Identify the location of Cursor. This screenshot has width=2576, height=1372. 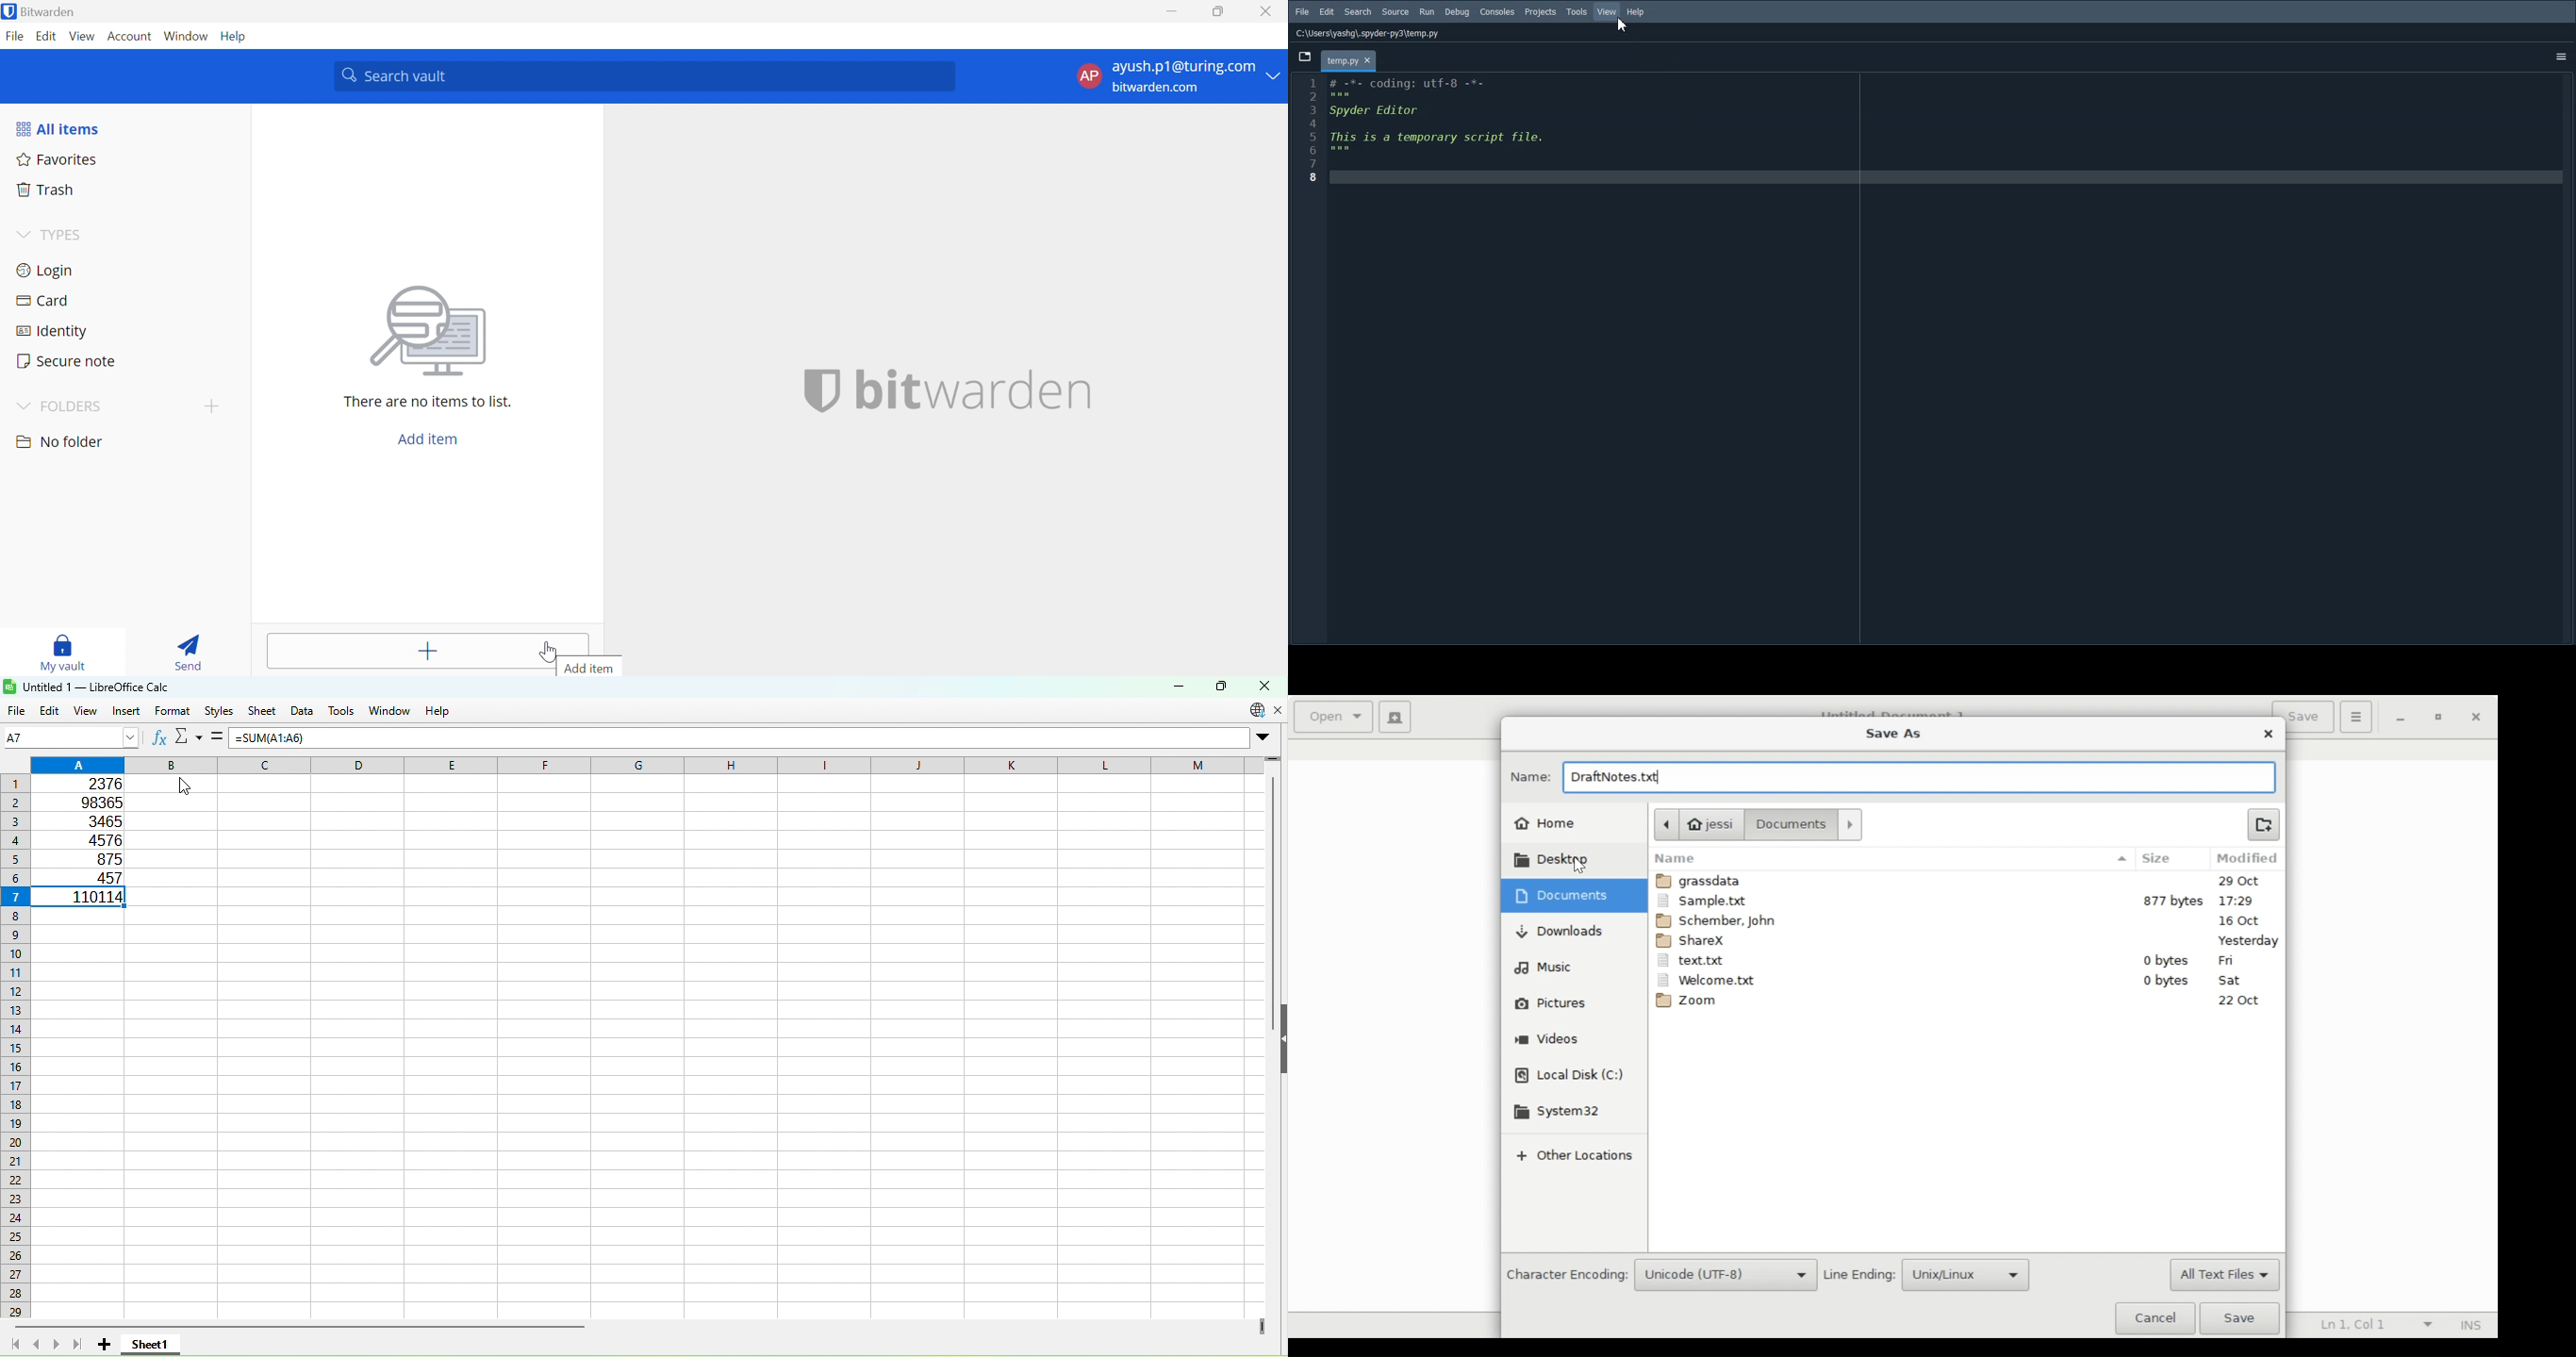
(544, 651).